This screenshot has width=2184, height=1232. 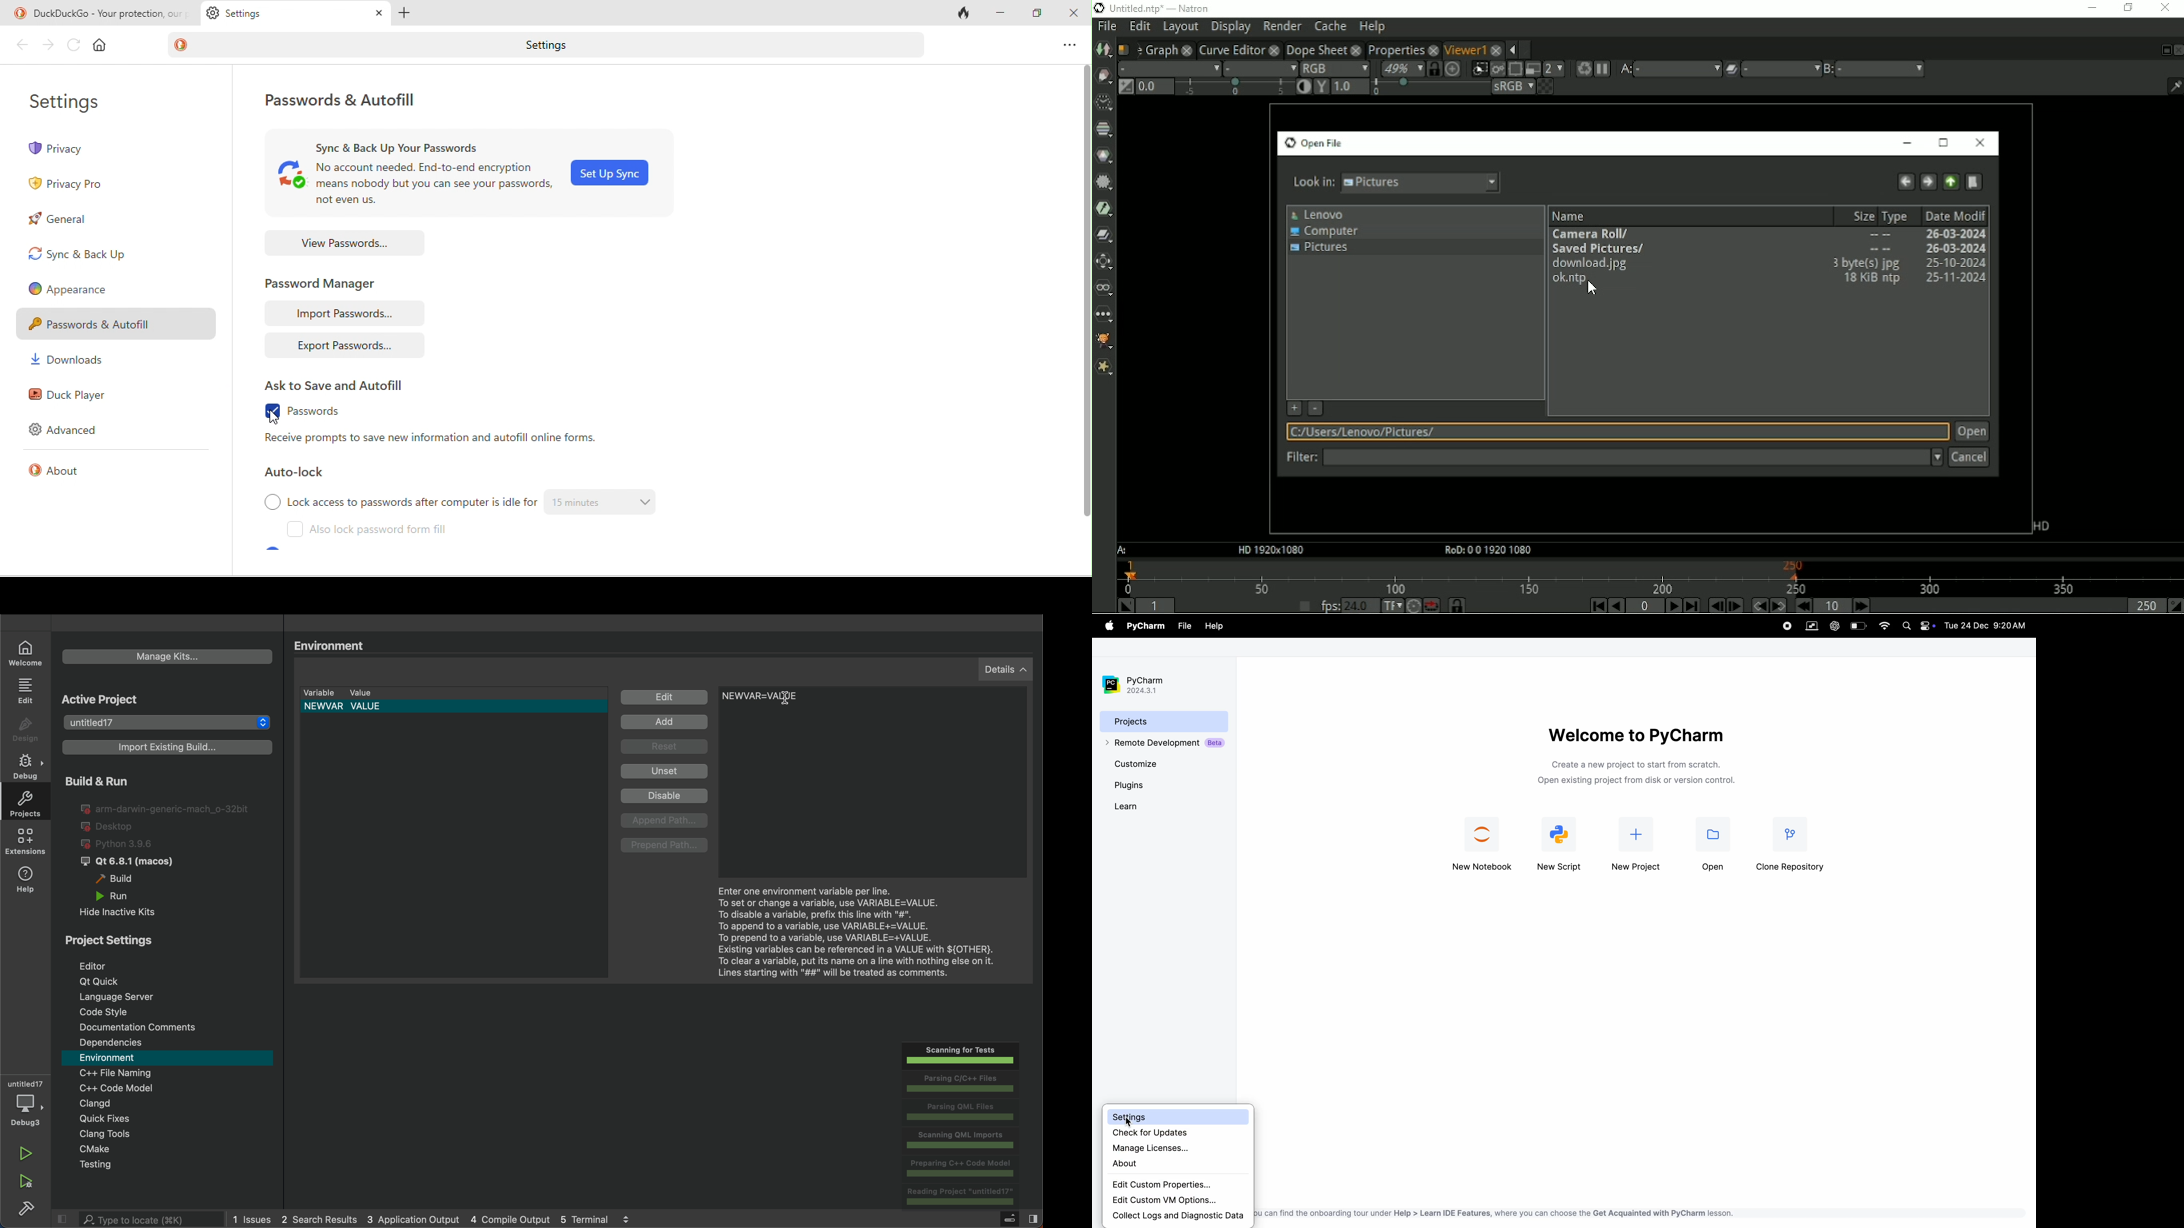 What do you see at coordinates (1214, 627) in the screenshot?
I see `help` at bounding box center [1214, 627].